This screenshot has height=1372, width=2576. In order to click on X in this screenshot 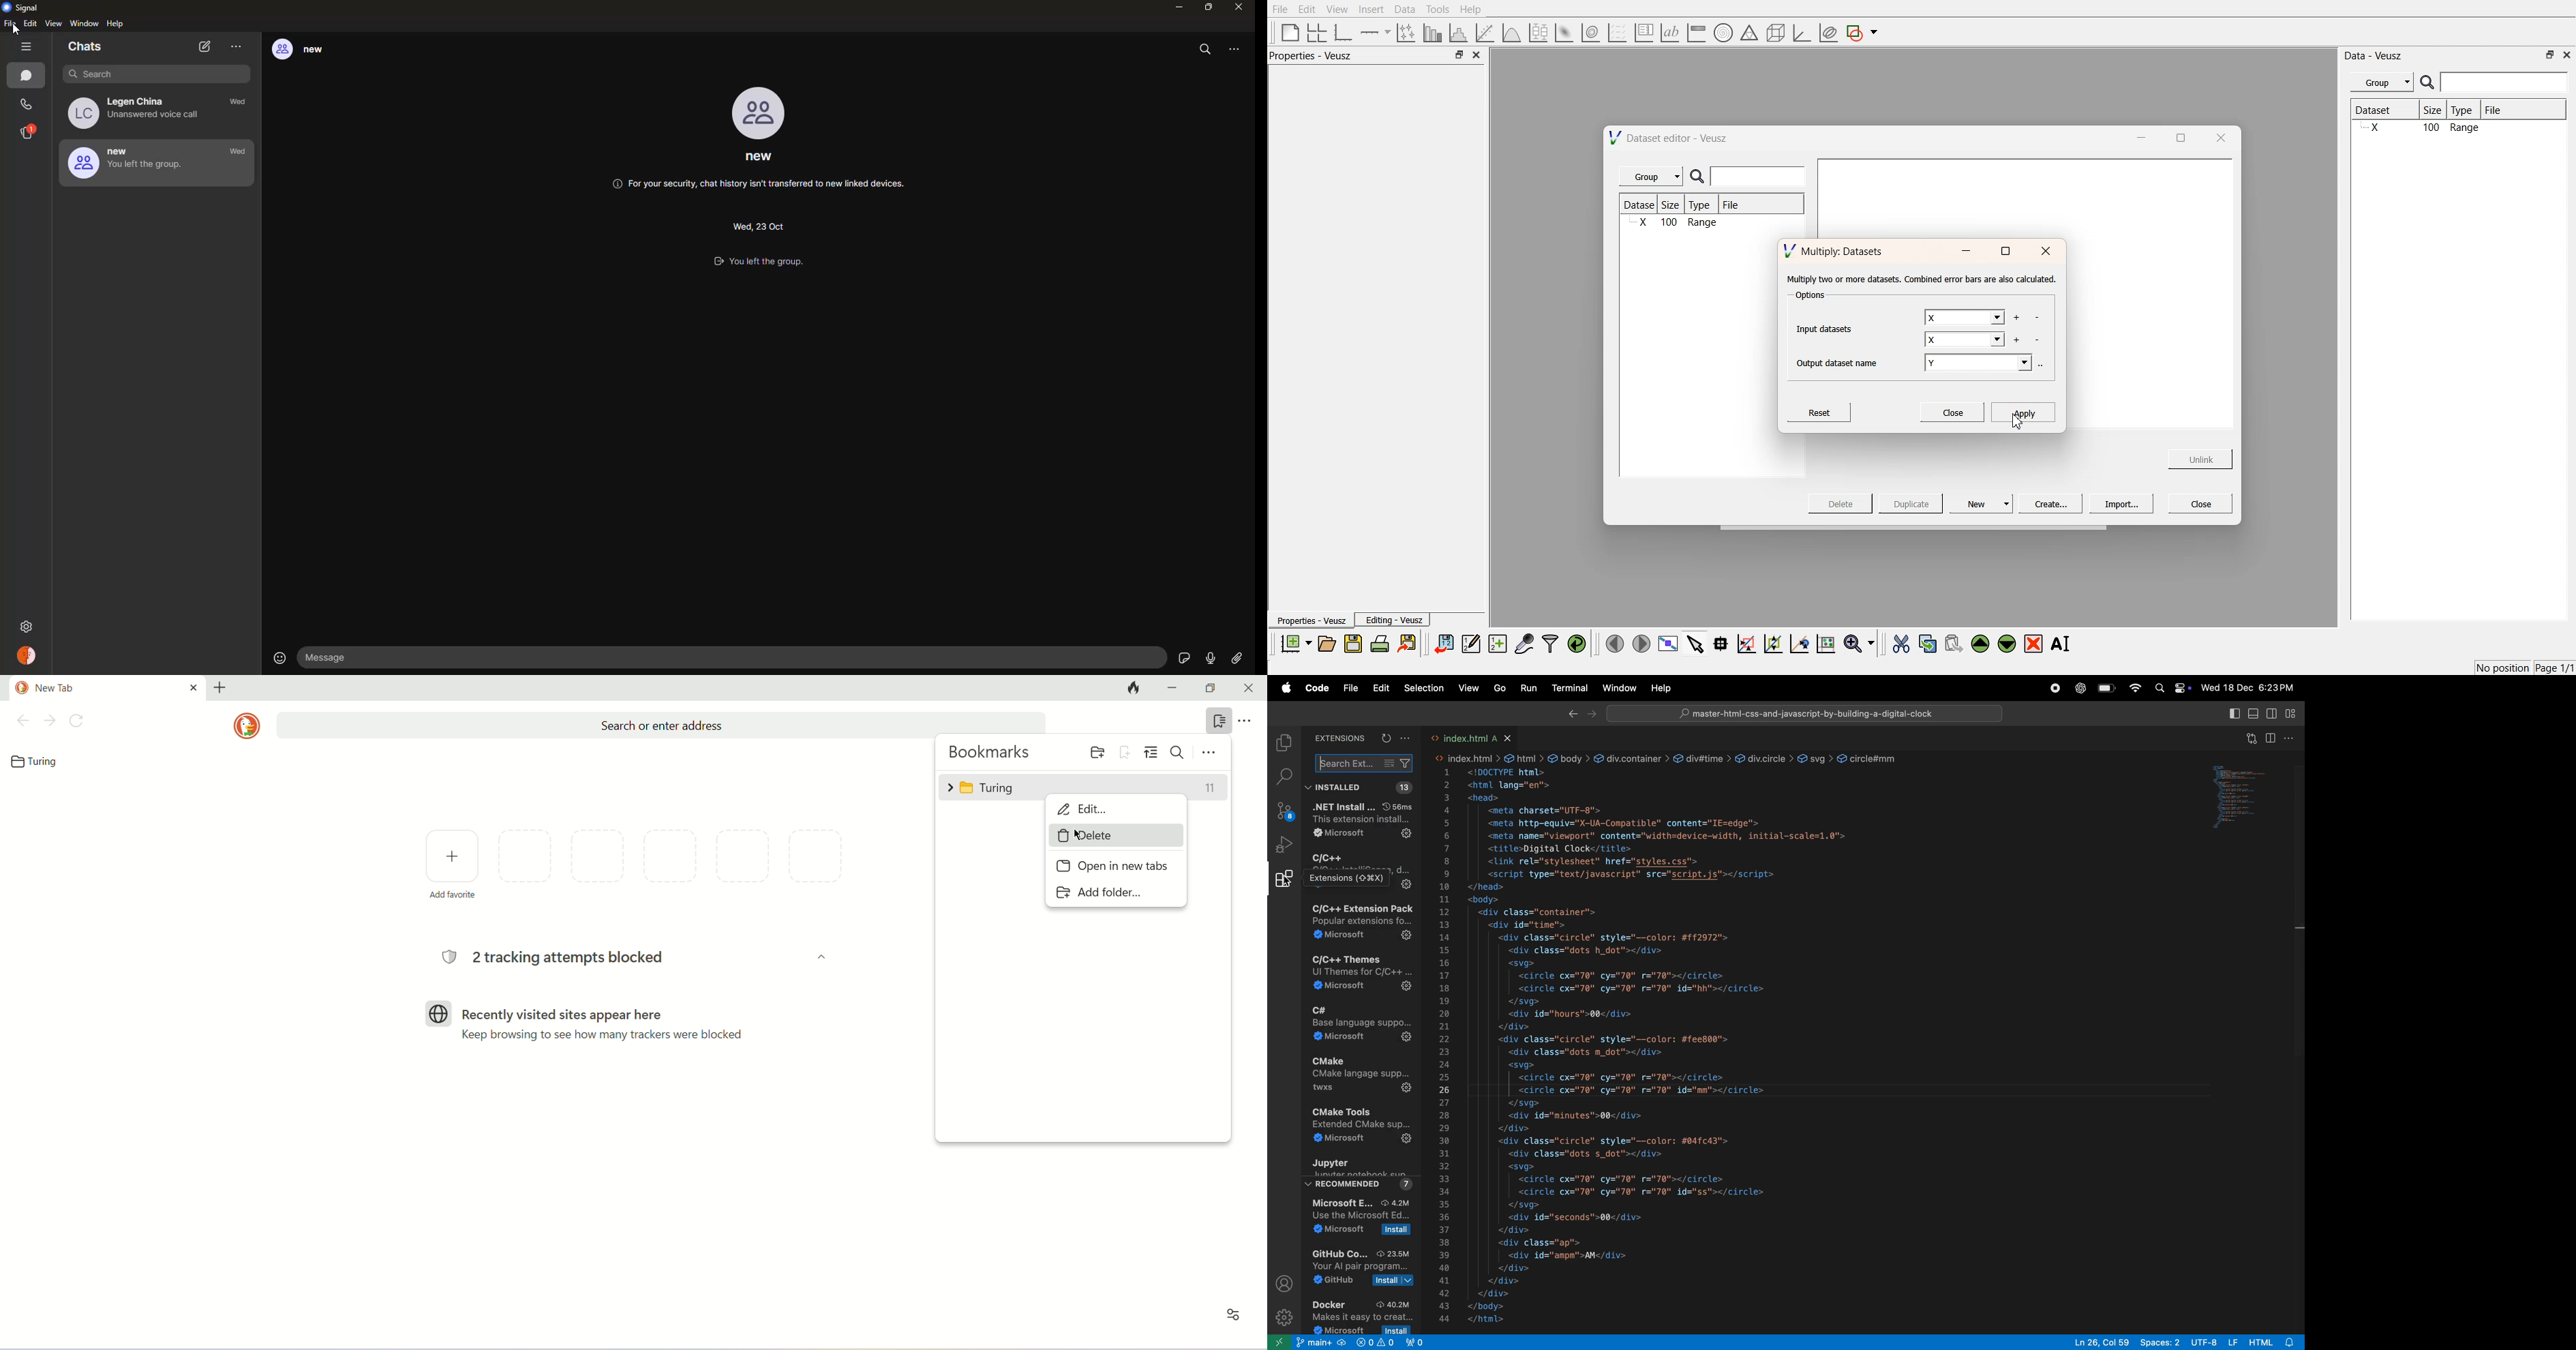, I will do `click(1963, 318)`.